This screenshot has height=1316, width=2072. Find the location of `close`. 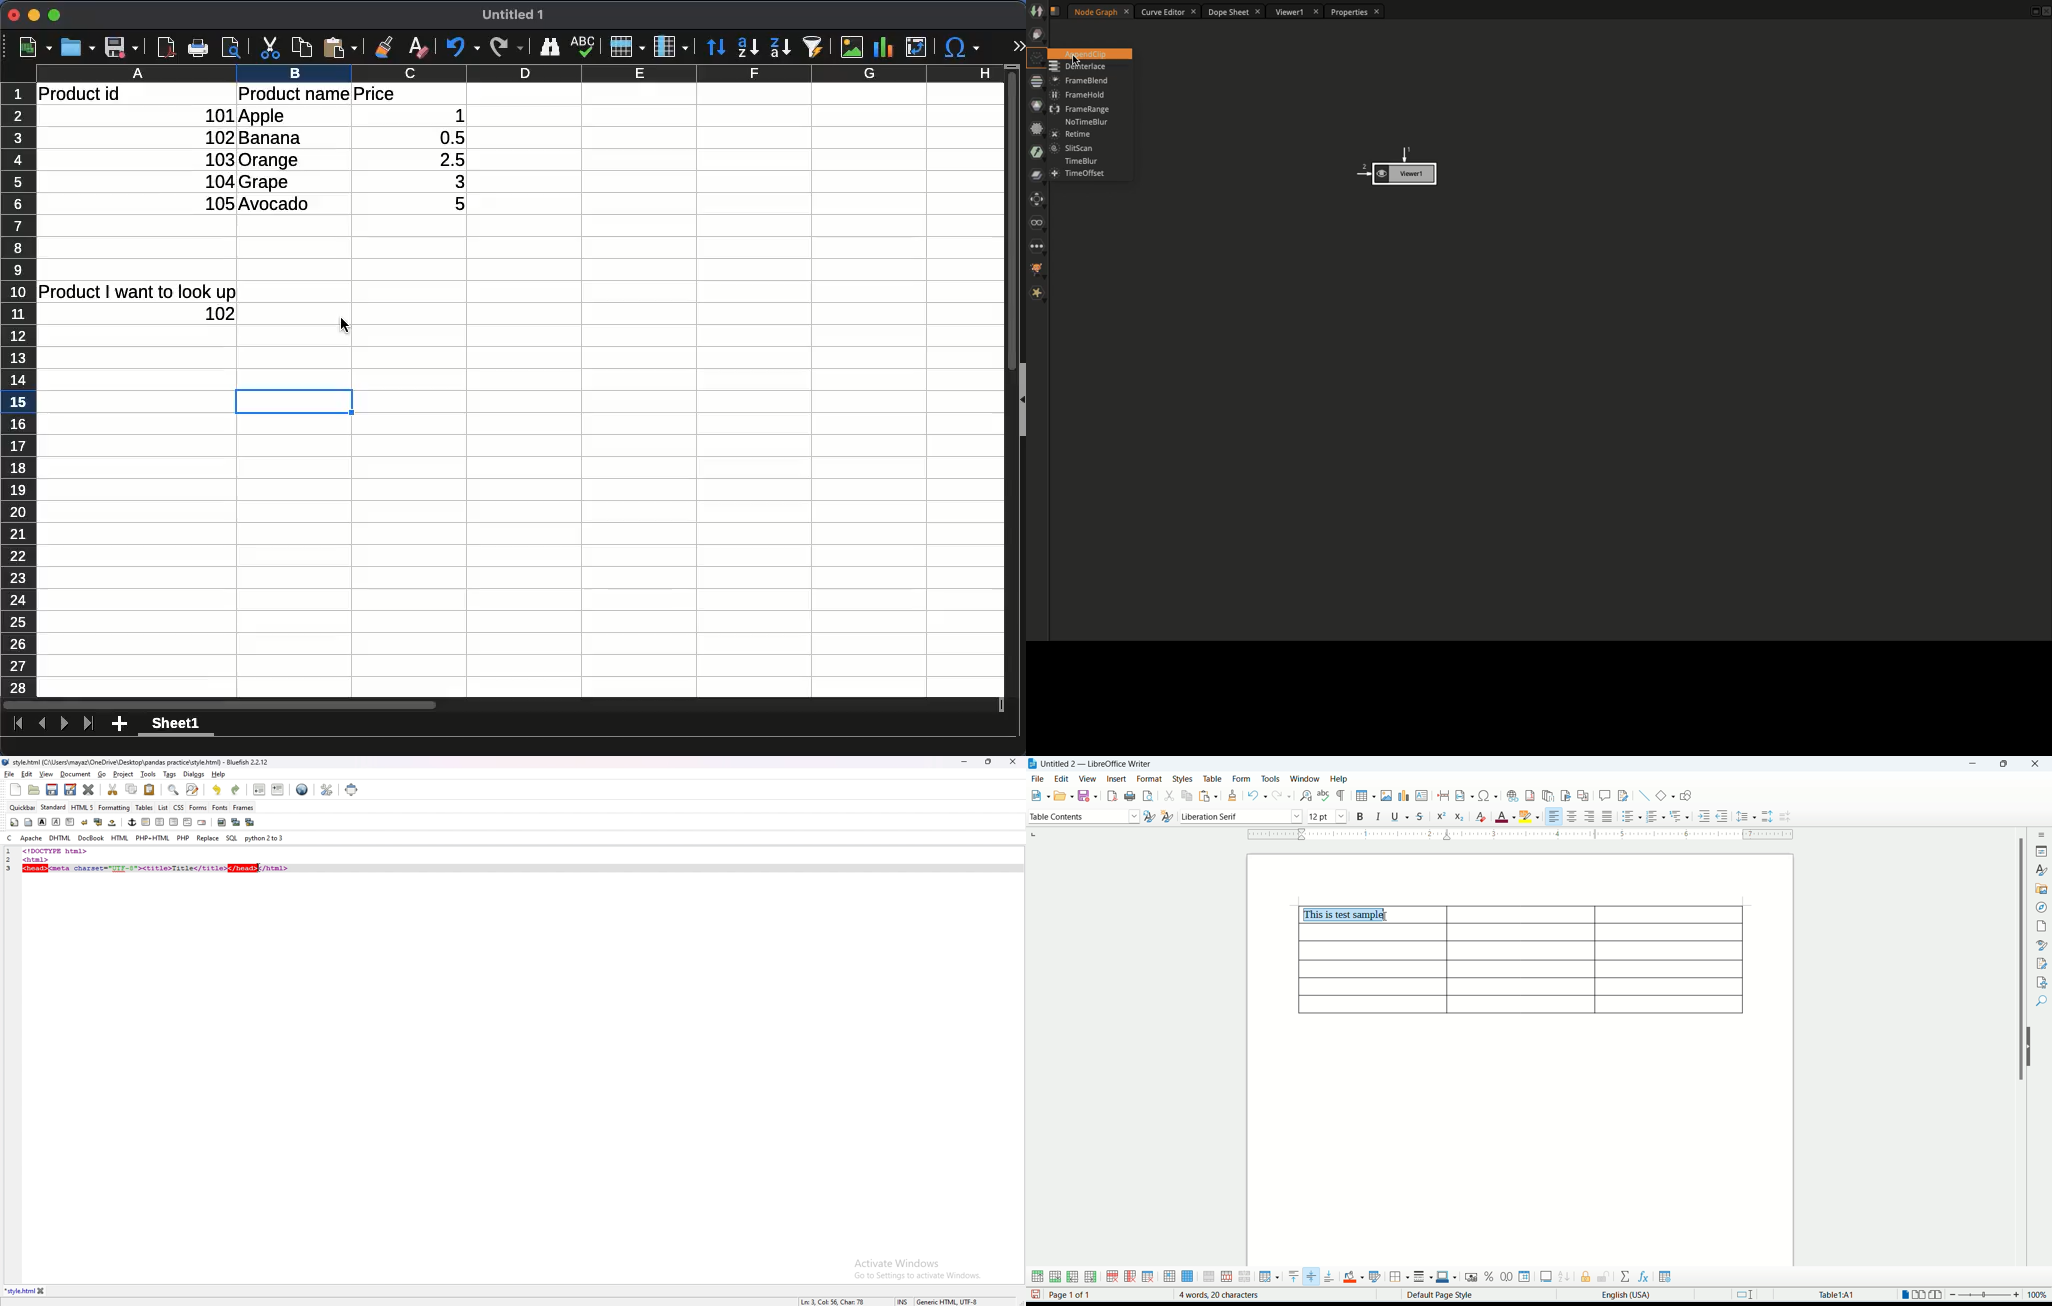

close is located at coordinates (2034, 764).